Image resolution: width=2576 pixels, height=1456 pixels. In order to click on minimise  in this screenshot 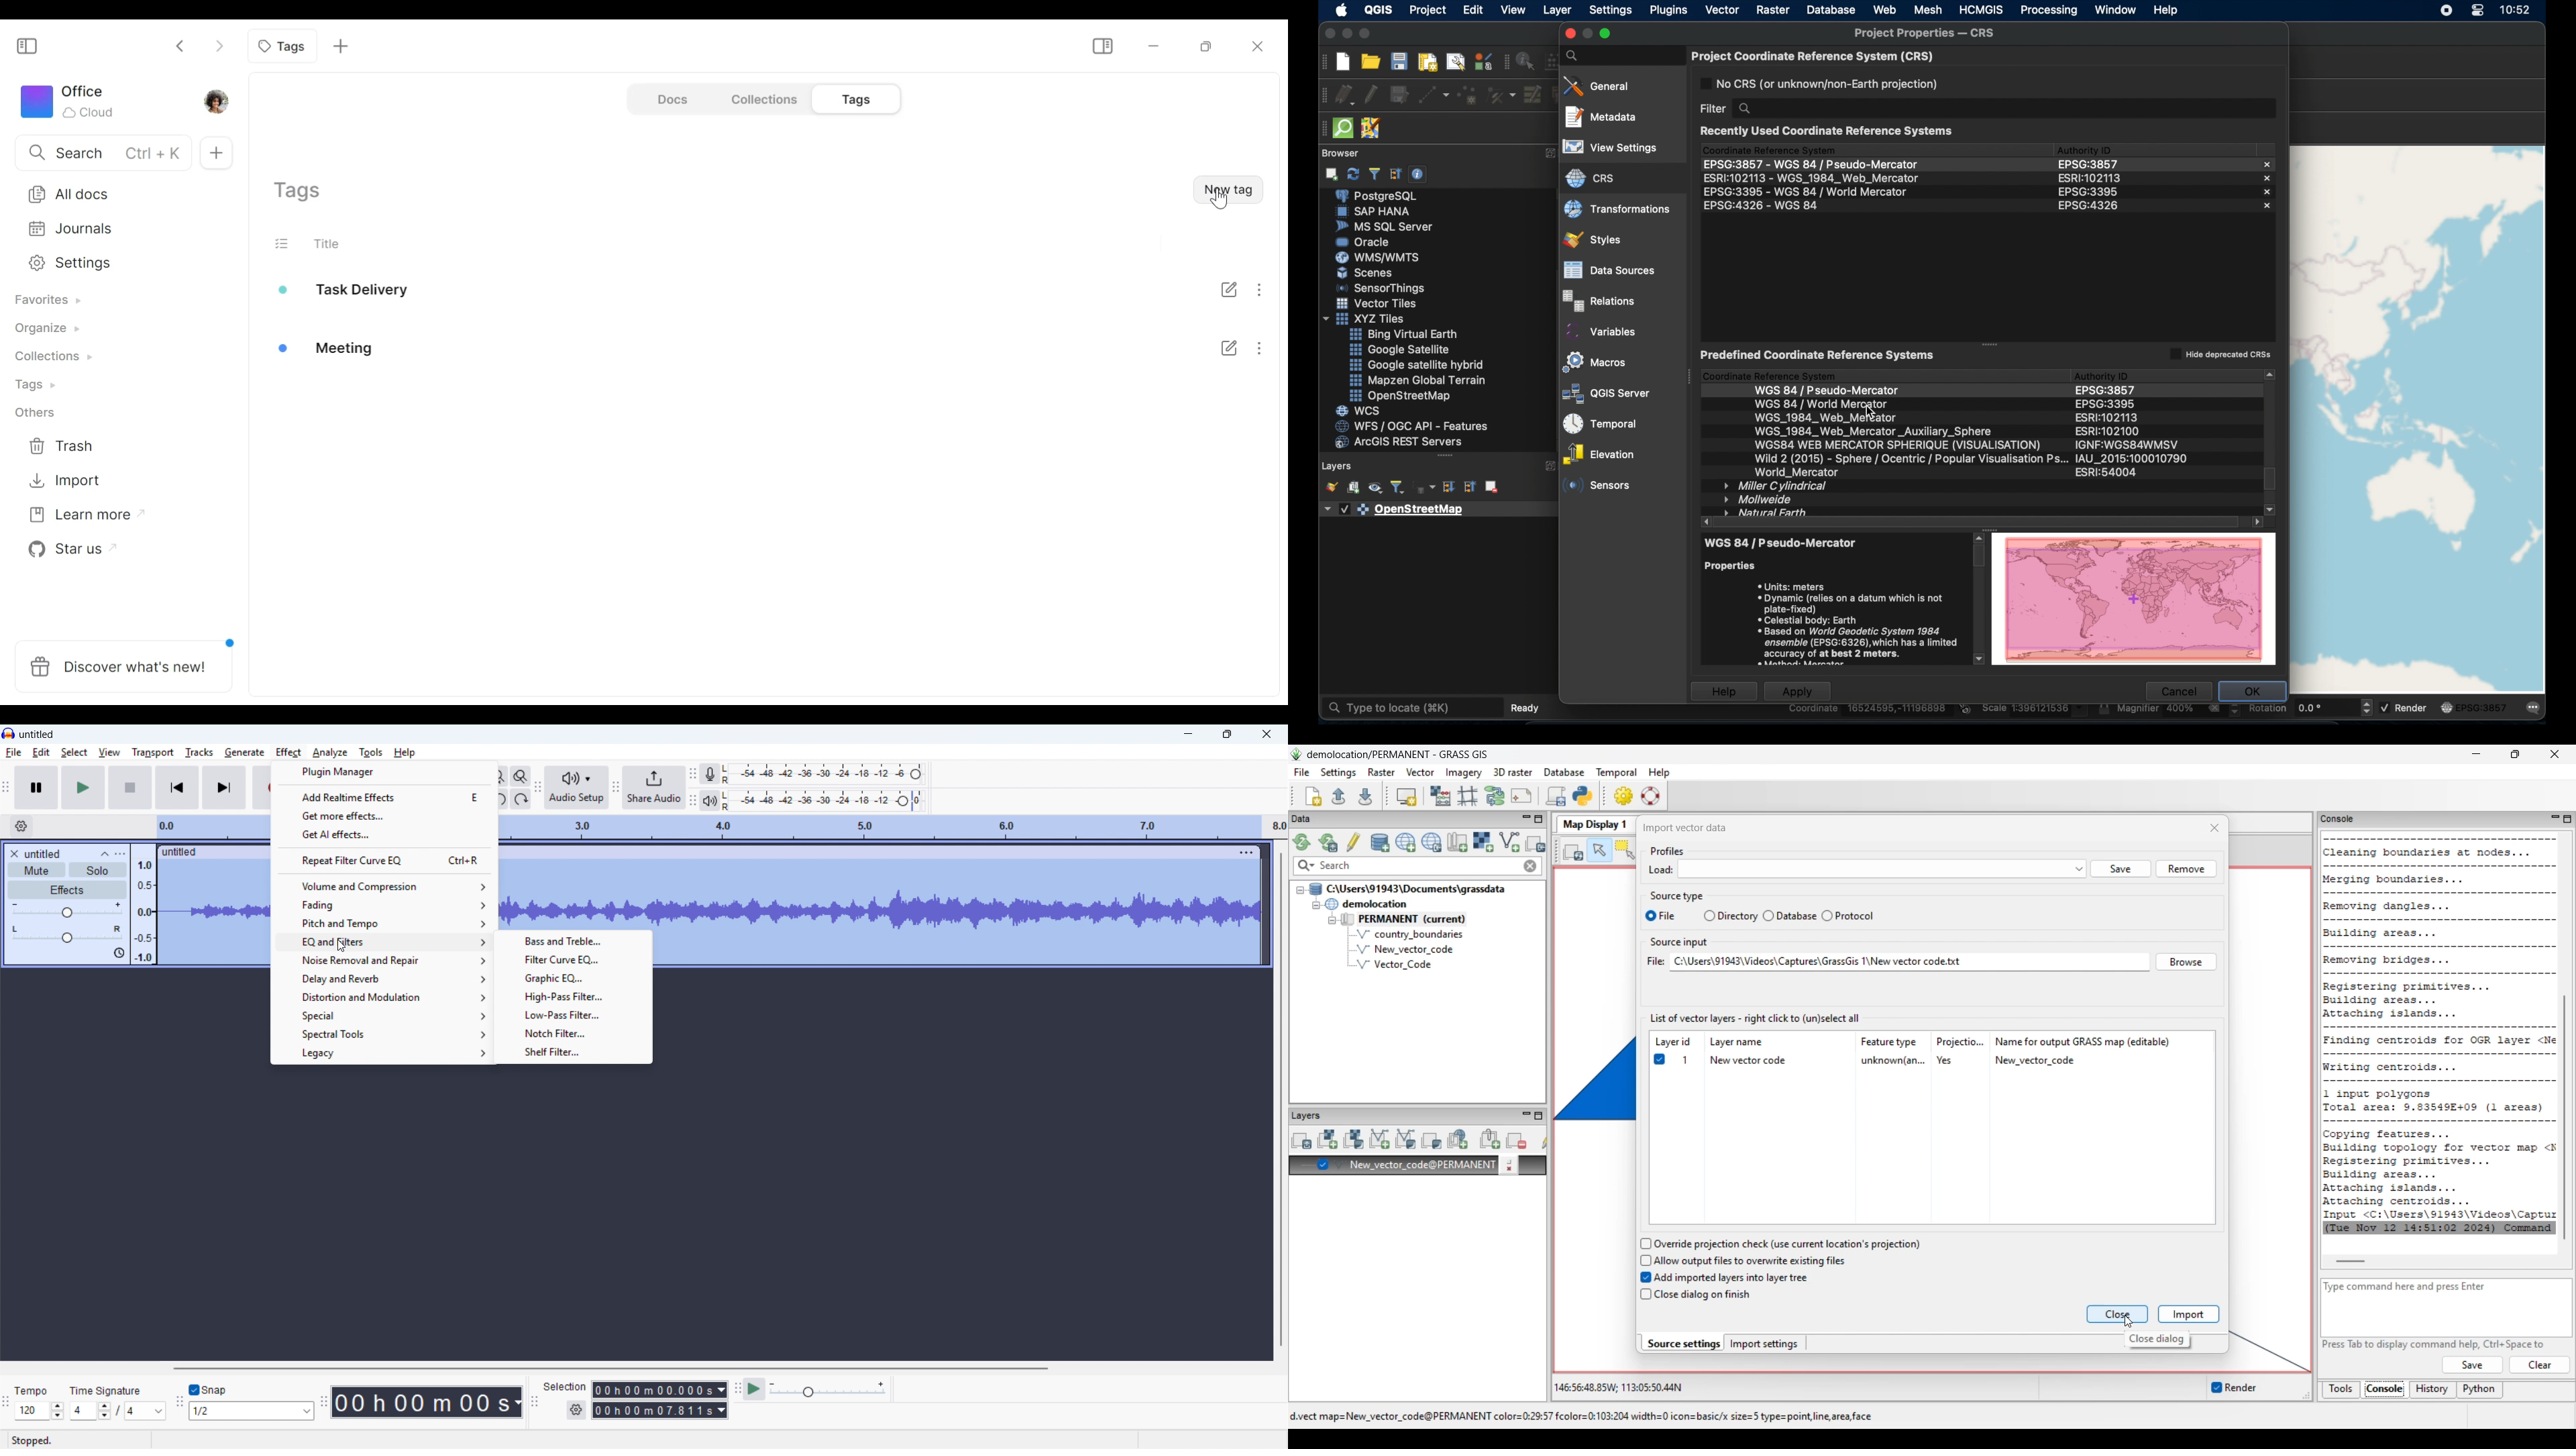, I will do `click(1186, 735)`.